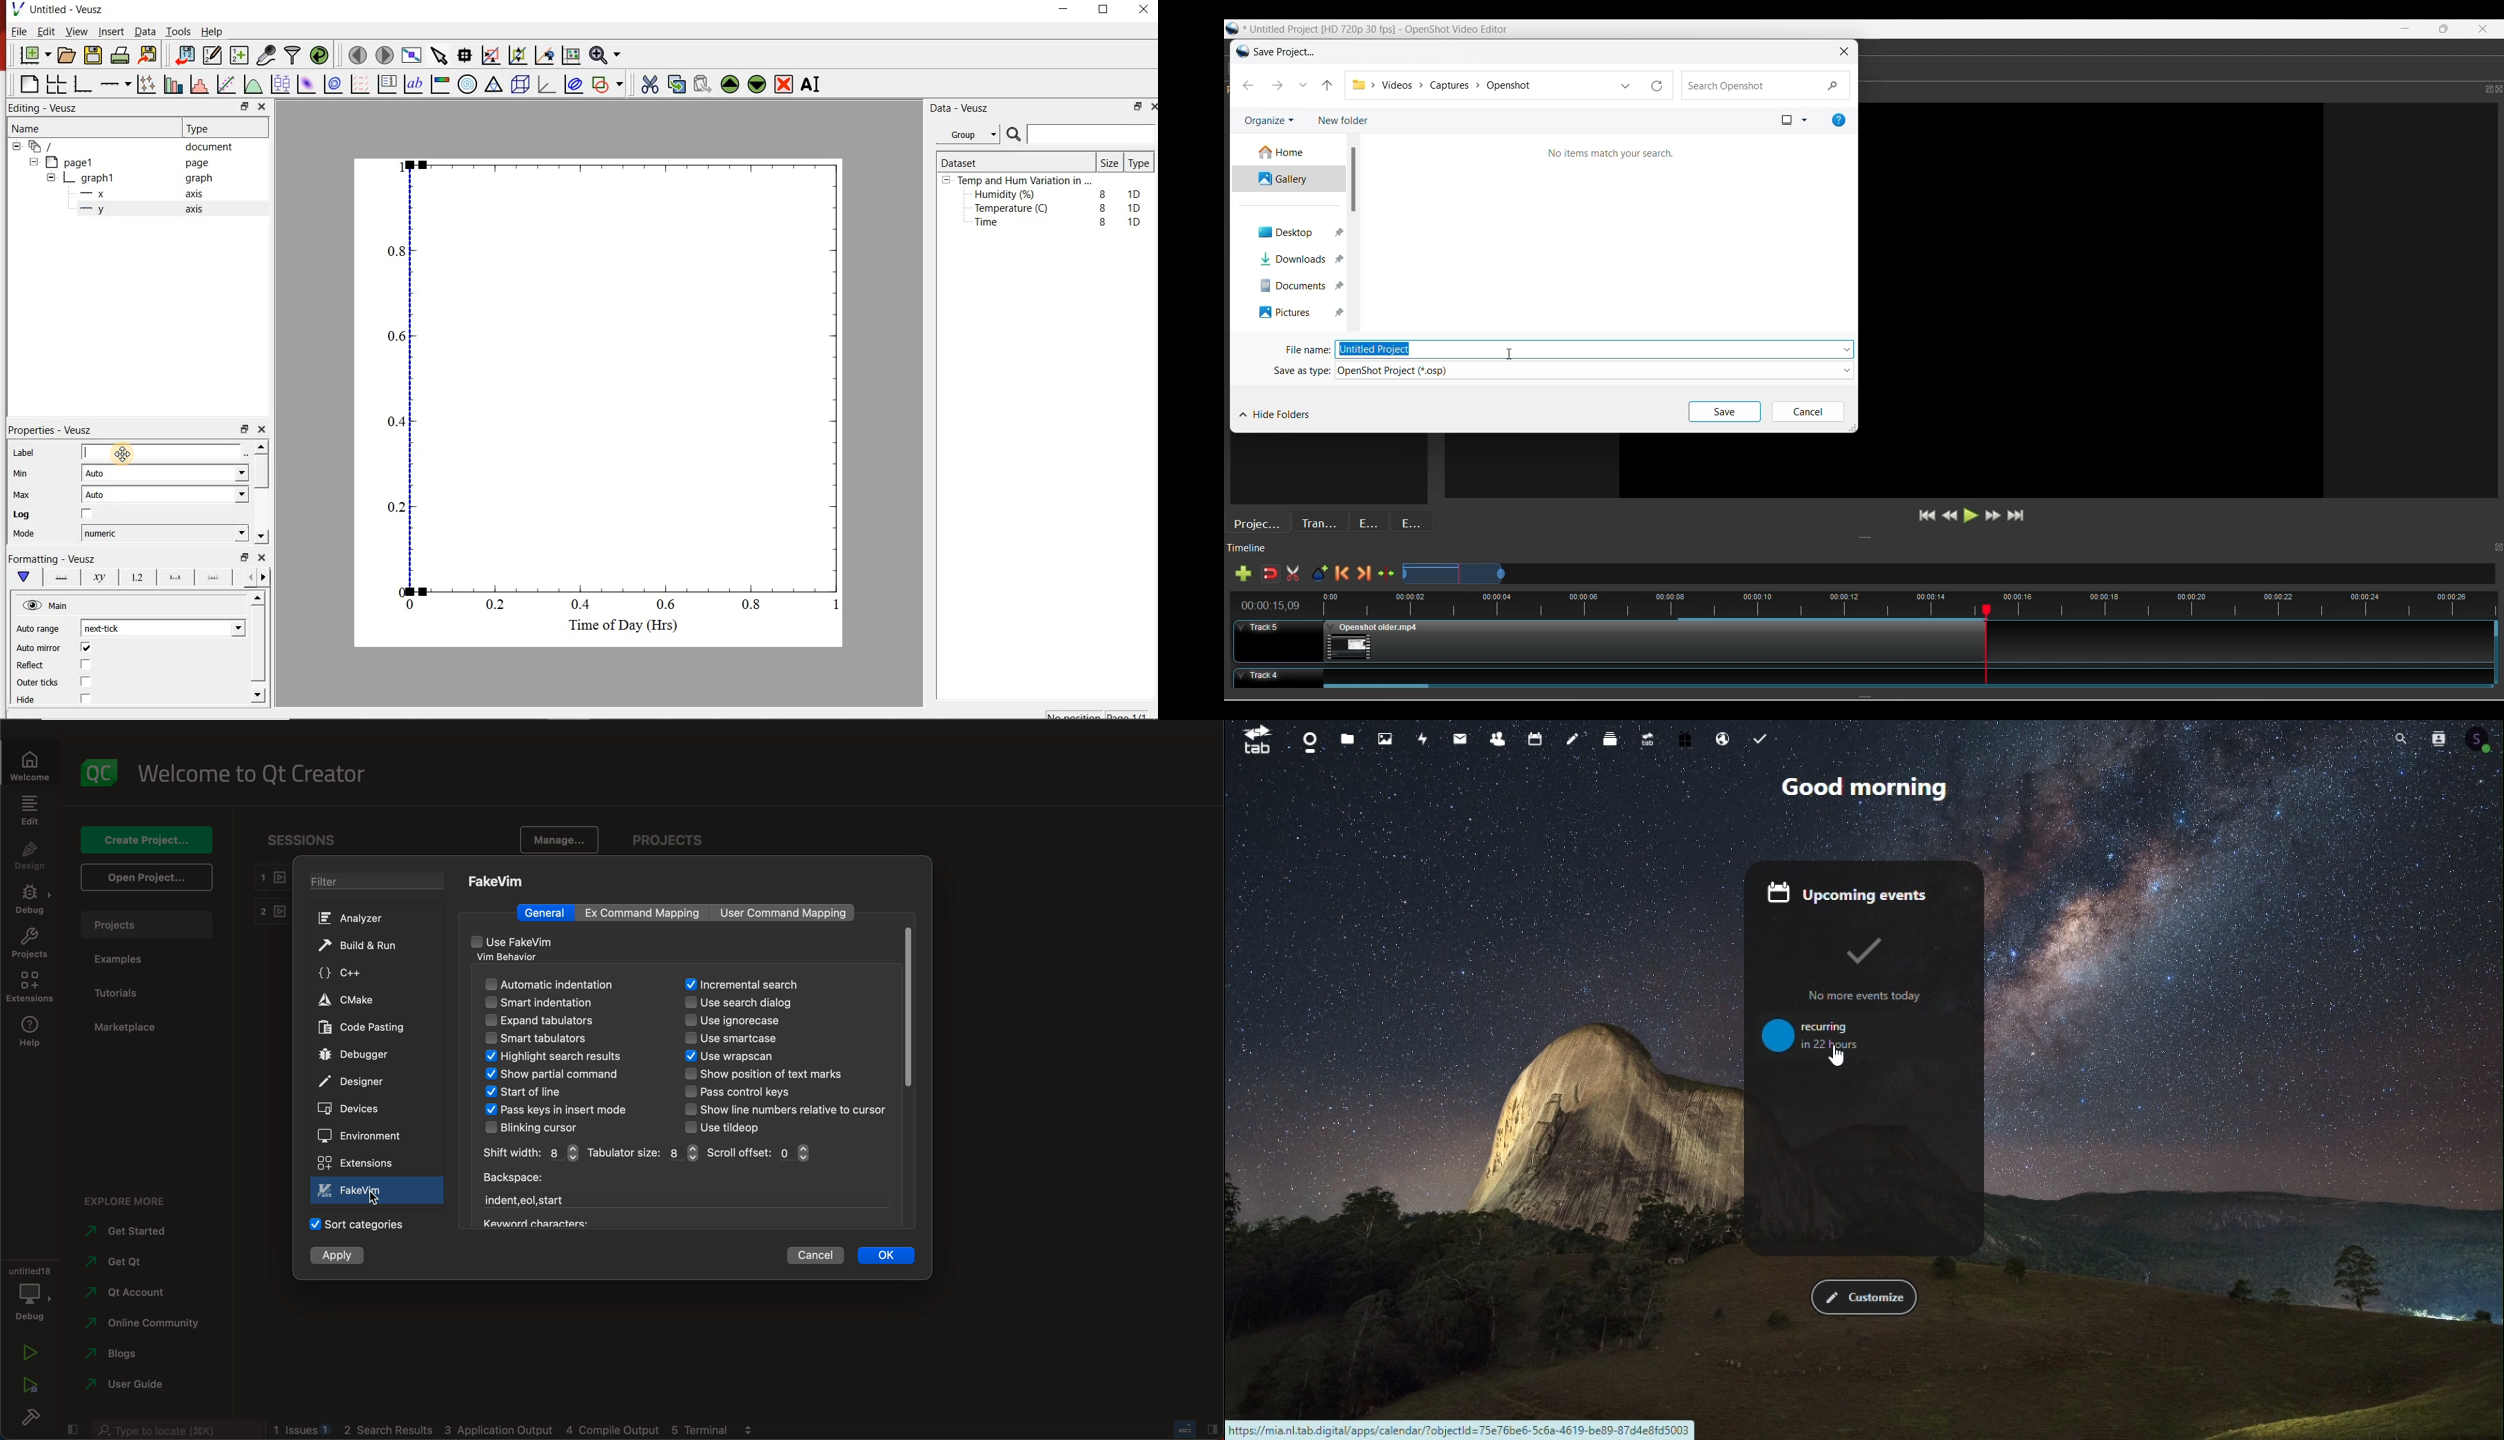 The image size is (2520, 1456). What do you see at coordinates (1421, 740) in the screenshot?
I see `Activity` at bounding box center [1421, 740].